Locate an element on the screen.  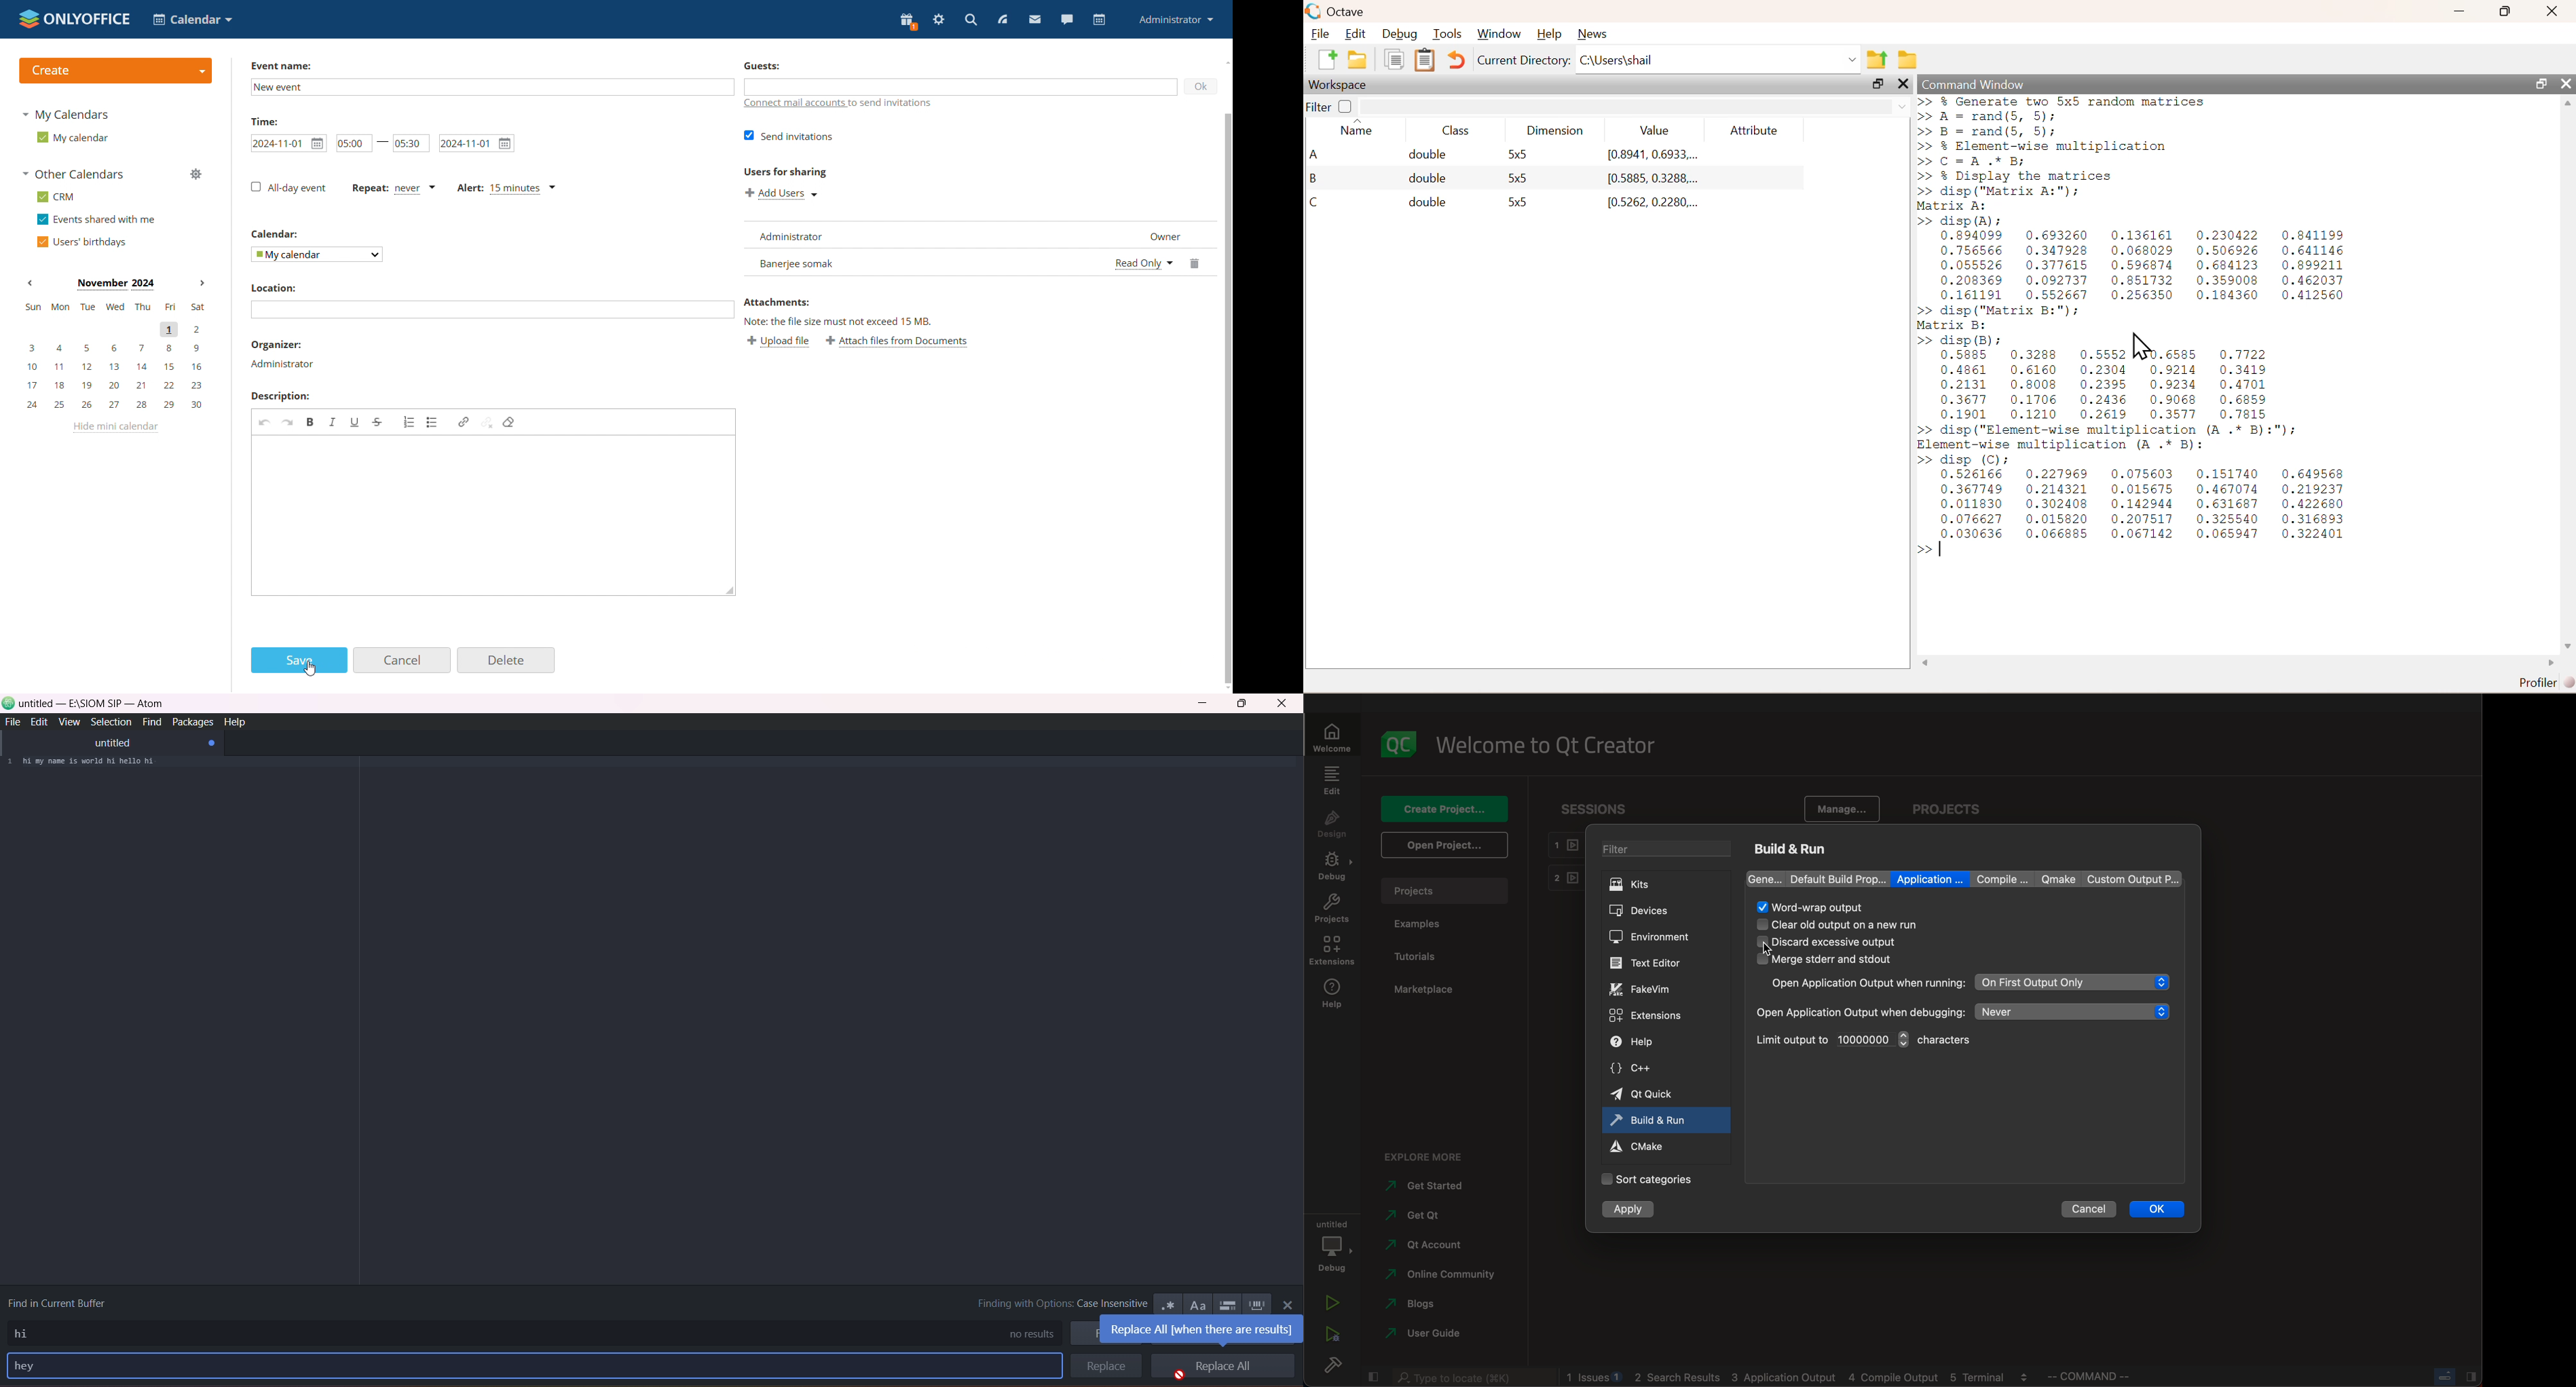
debug is located at coordinates (1332, 865).